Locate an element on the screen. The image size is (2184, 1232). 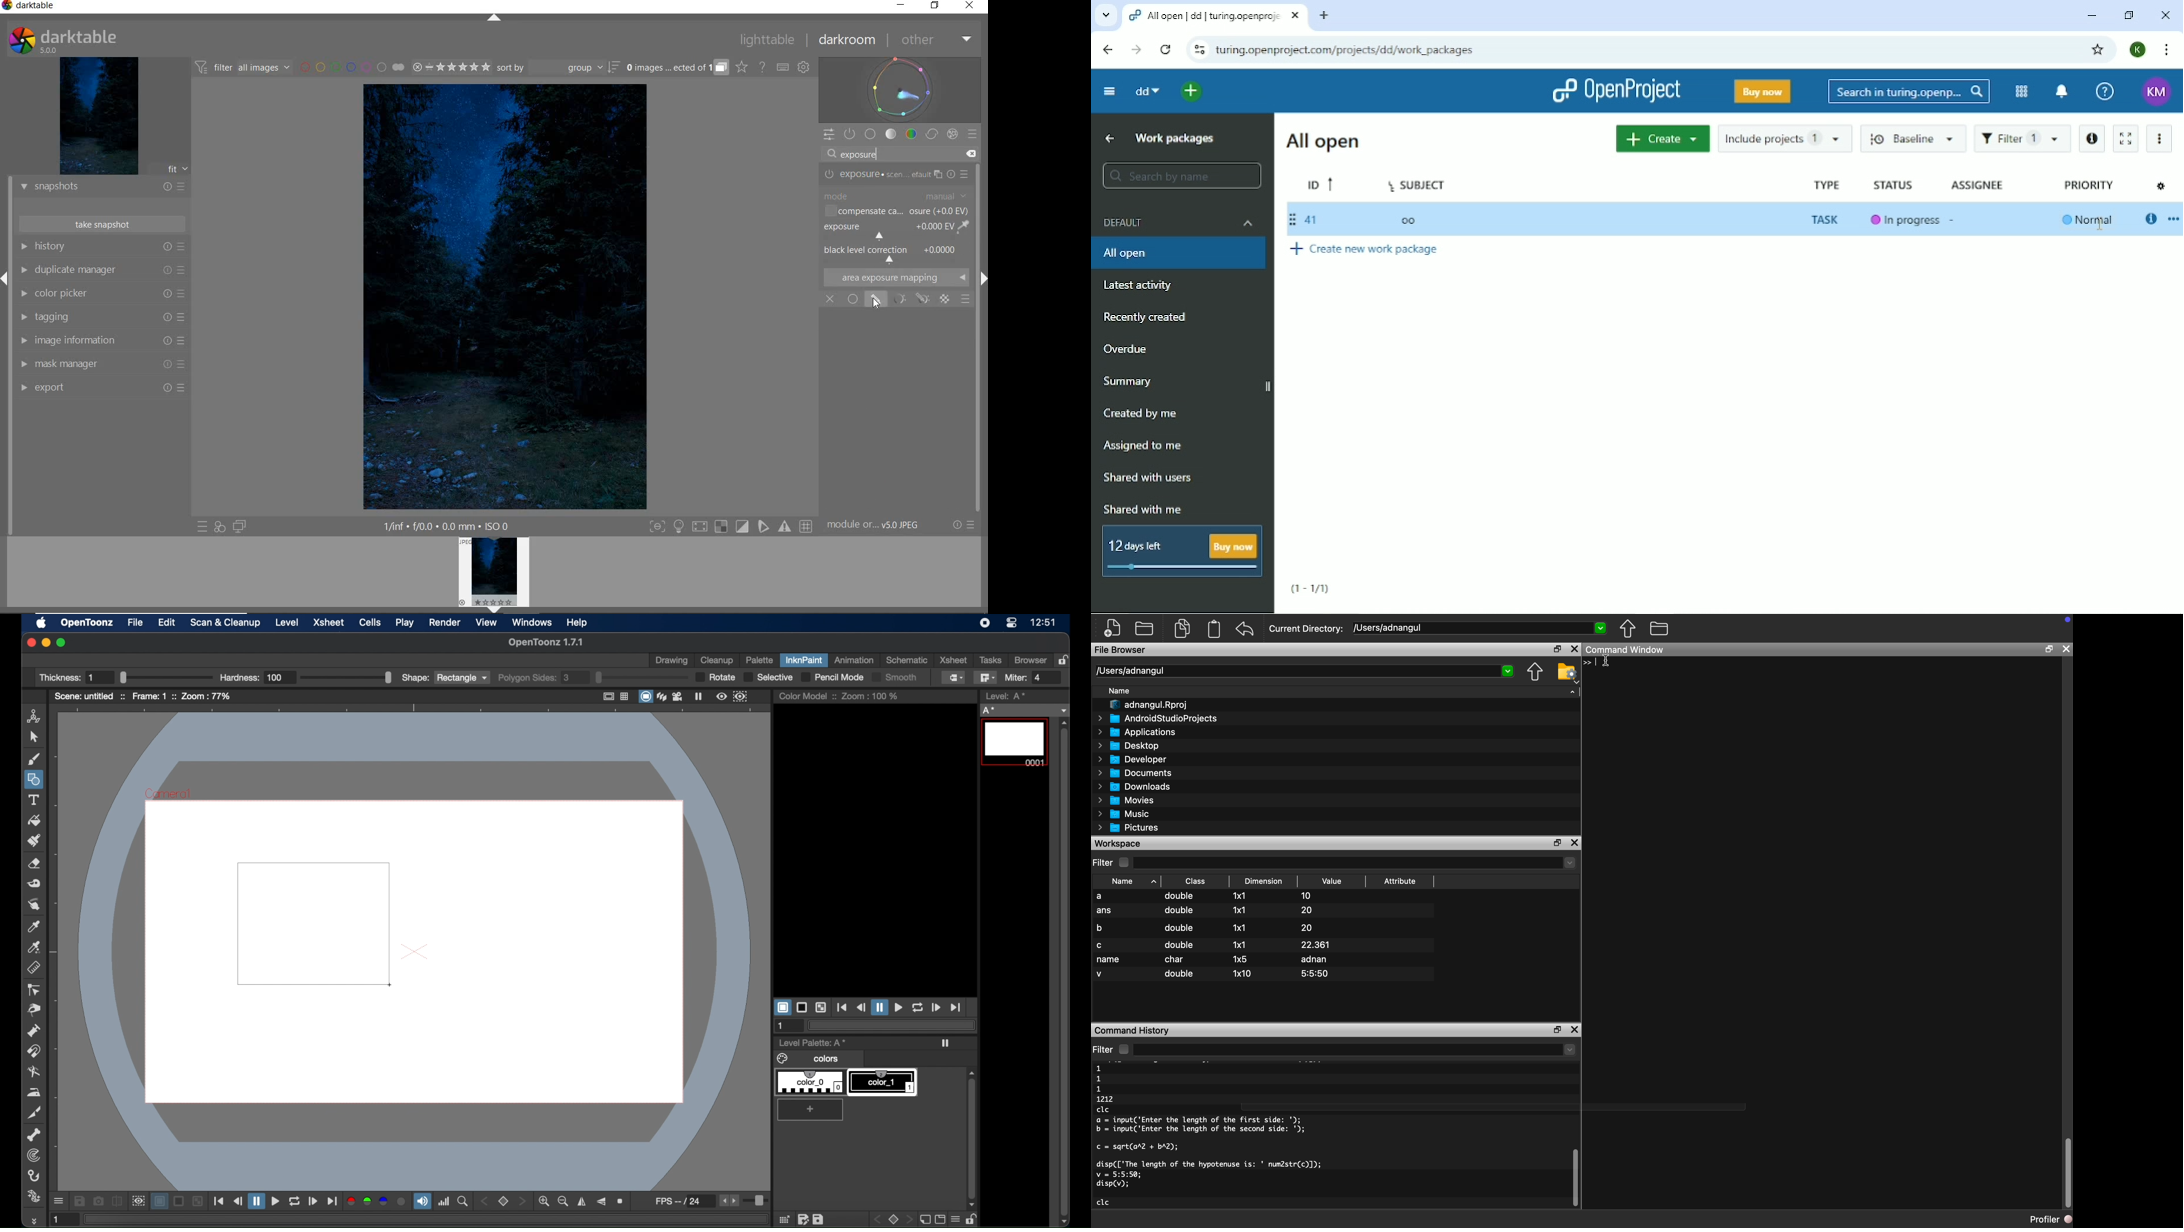
snapshot is located at coordinates (98, 1200).